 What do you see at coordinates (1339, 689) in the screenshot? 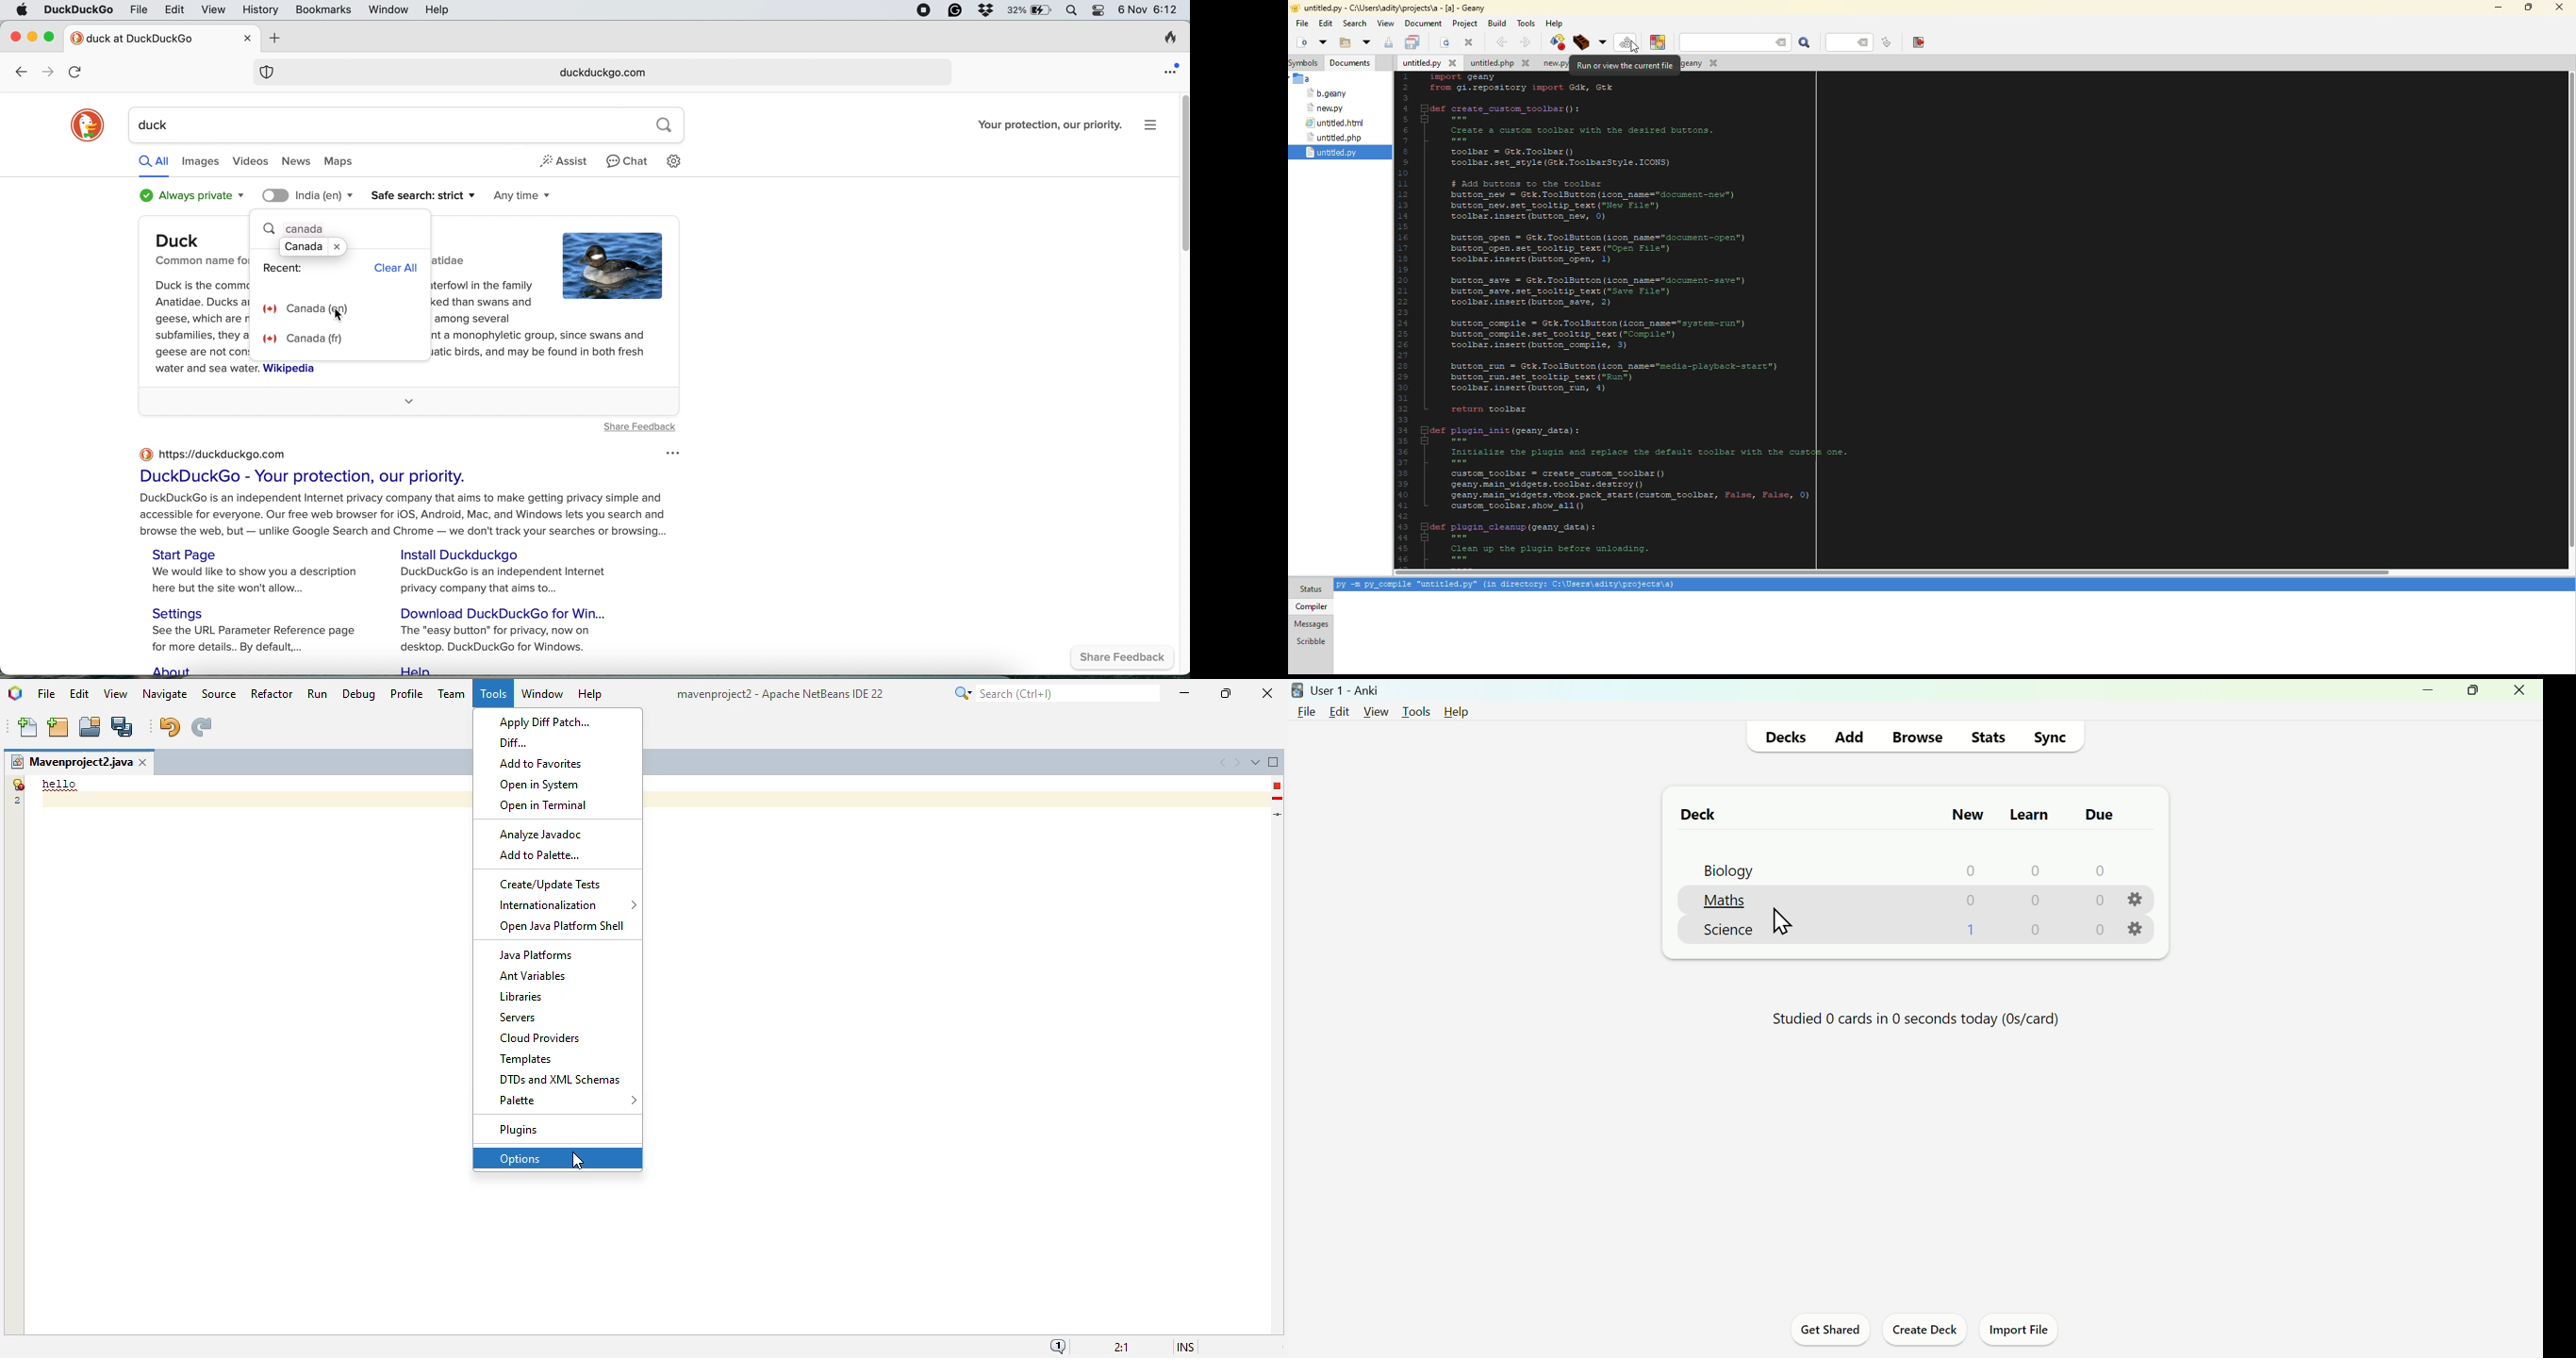
I see `User 1 - Anki` at bounding box center [1339, 689].